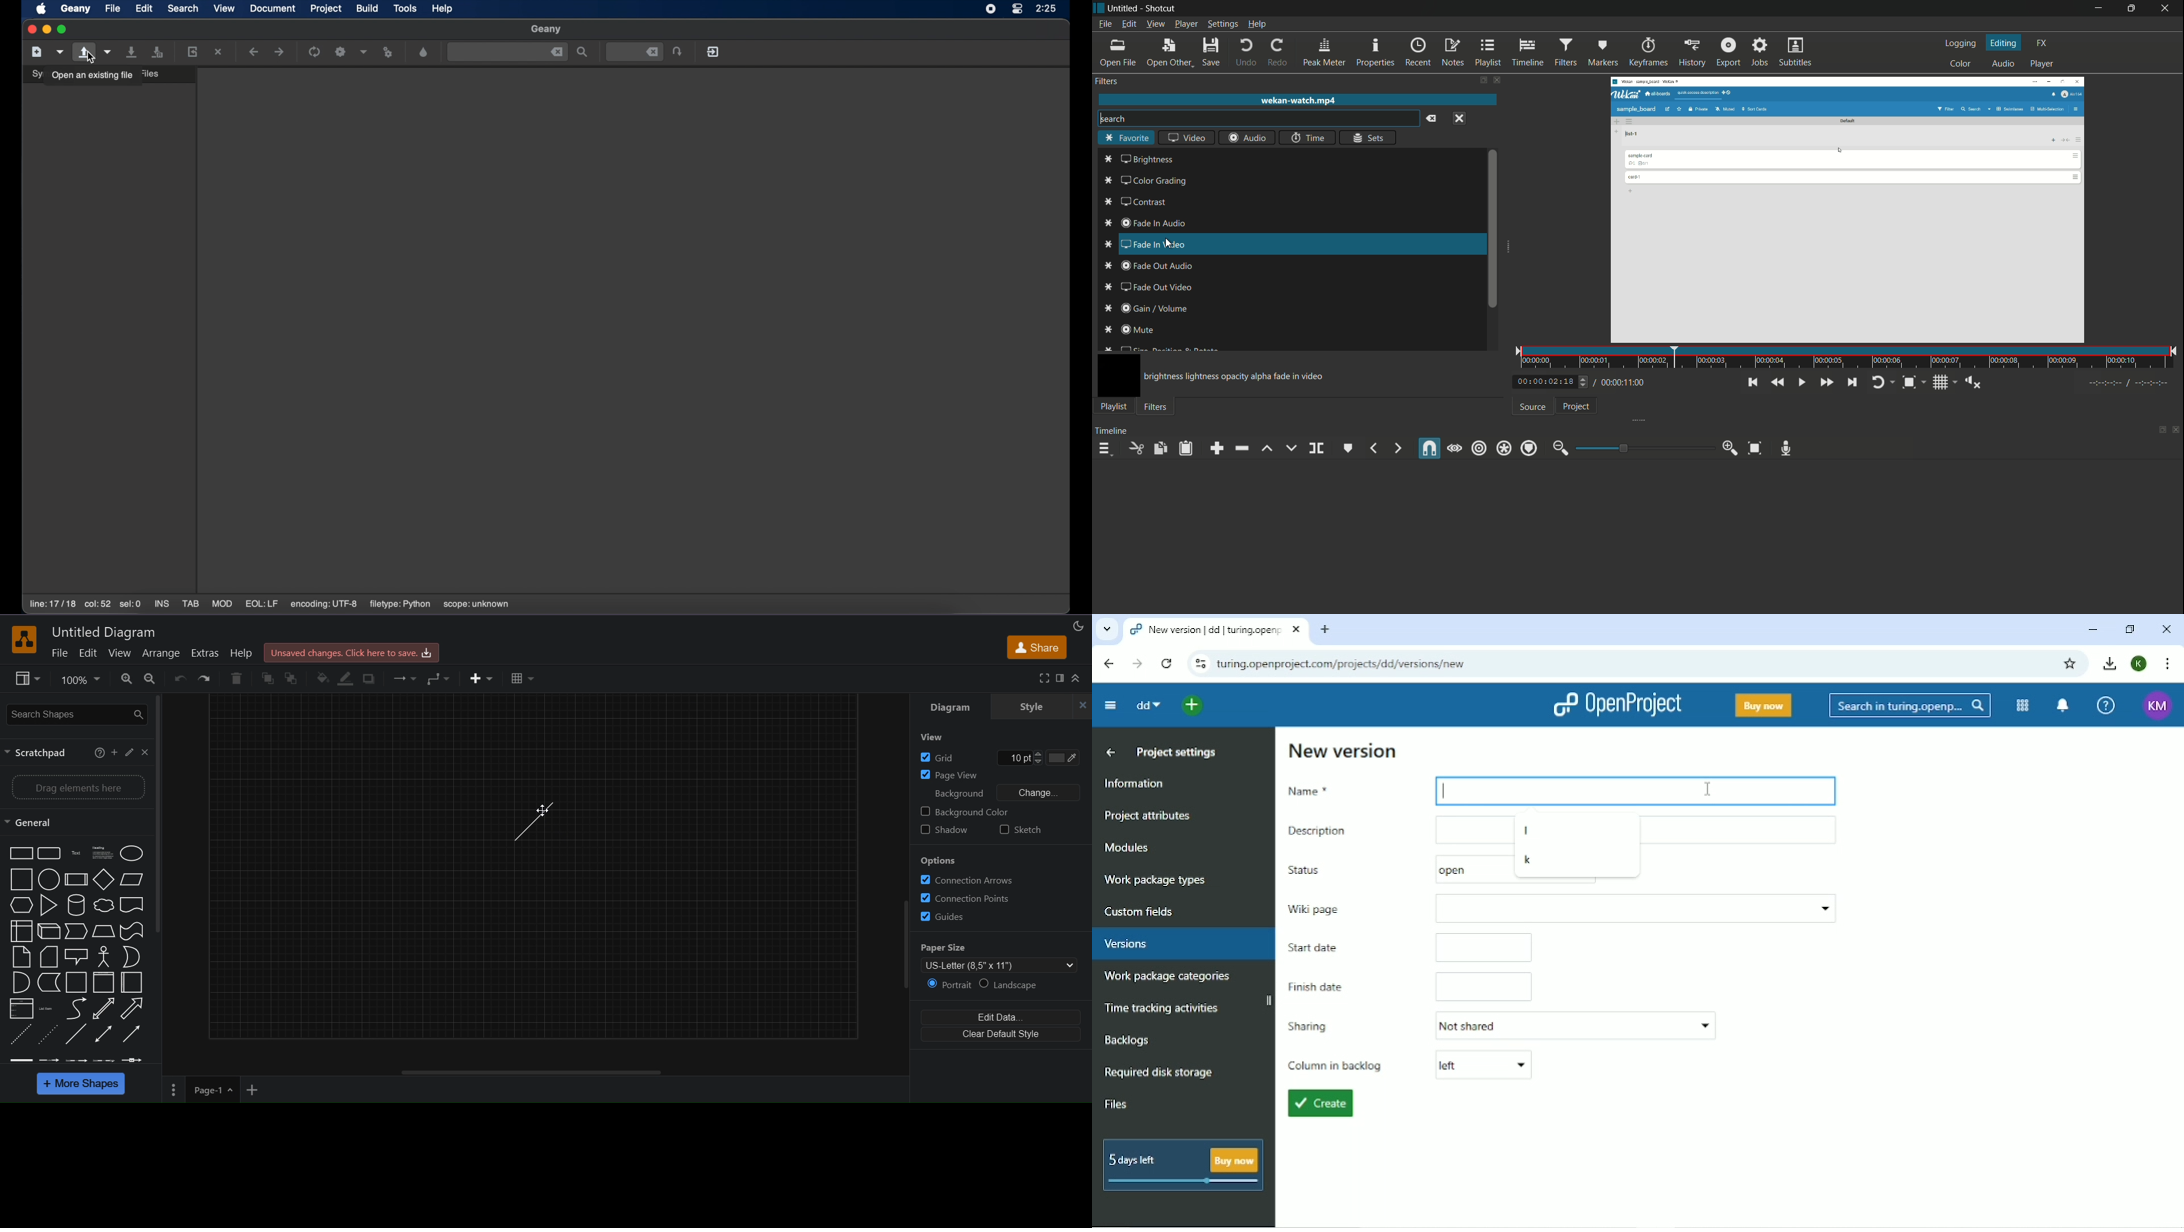 This screenshot has height=1232, width=2184. What do you see at coordinates (237, 677) in the screenshot?
I see `delete` at bounding box center [237, 677].